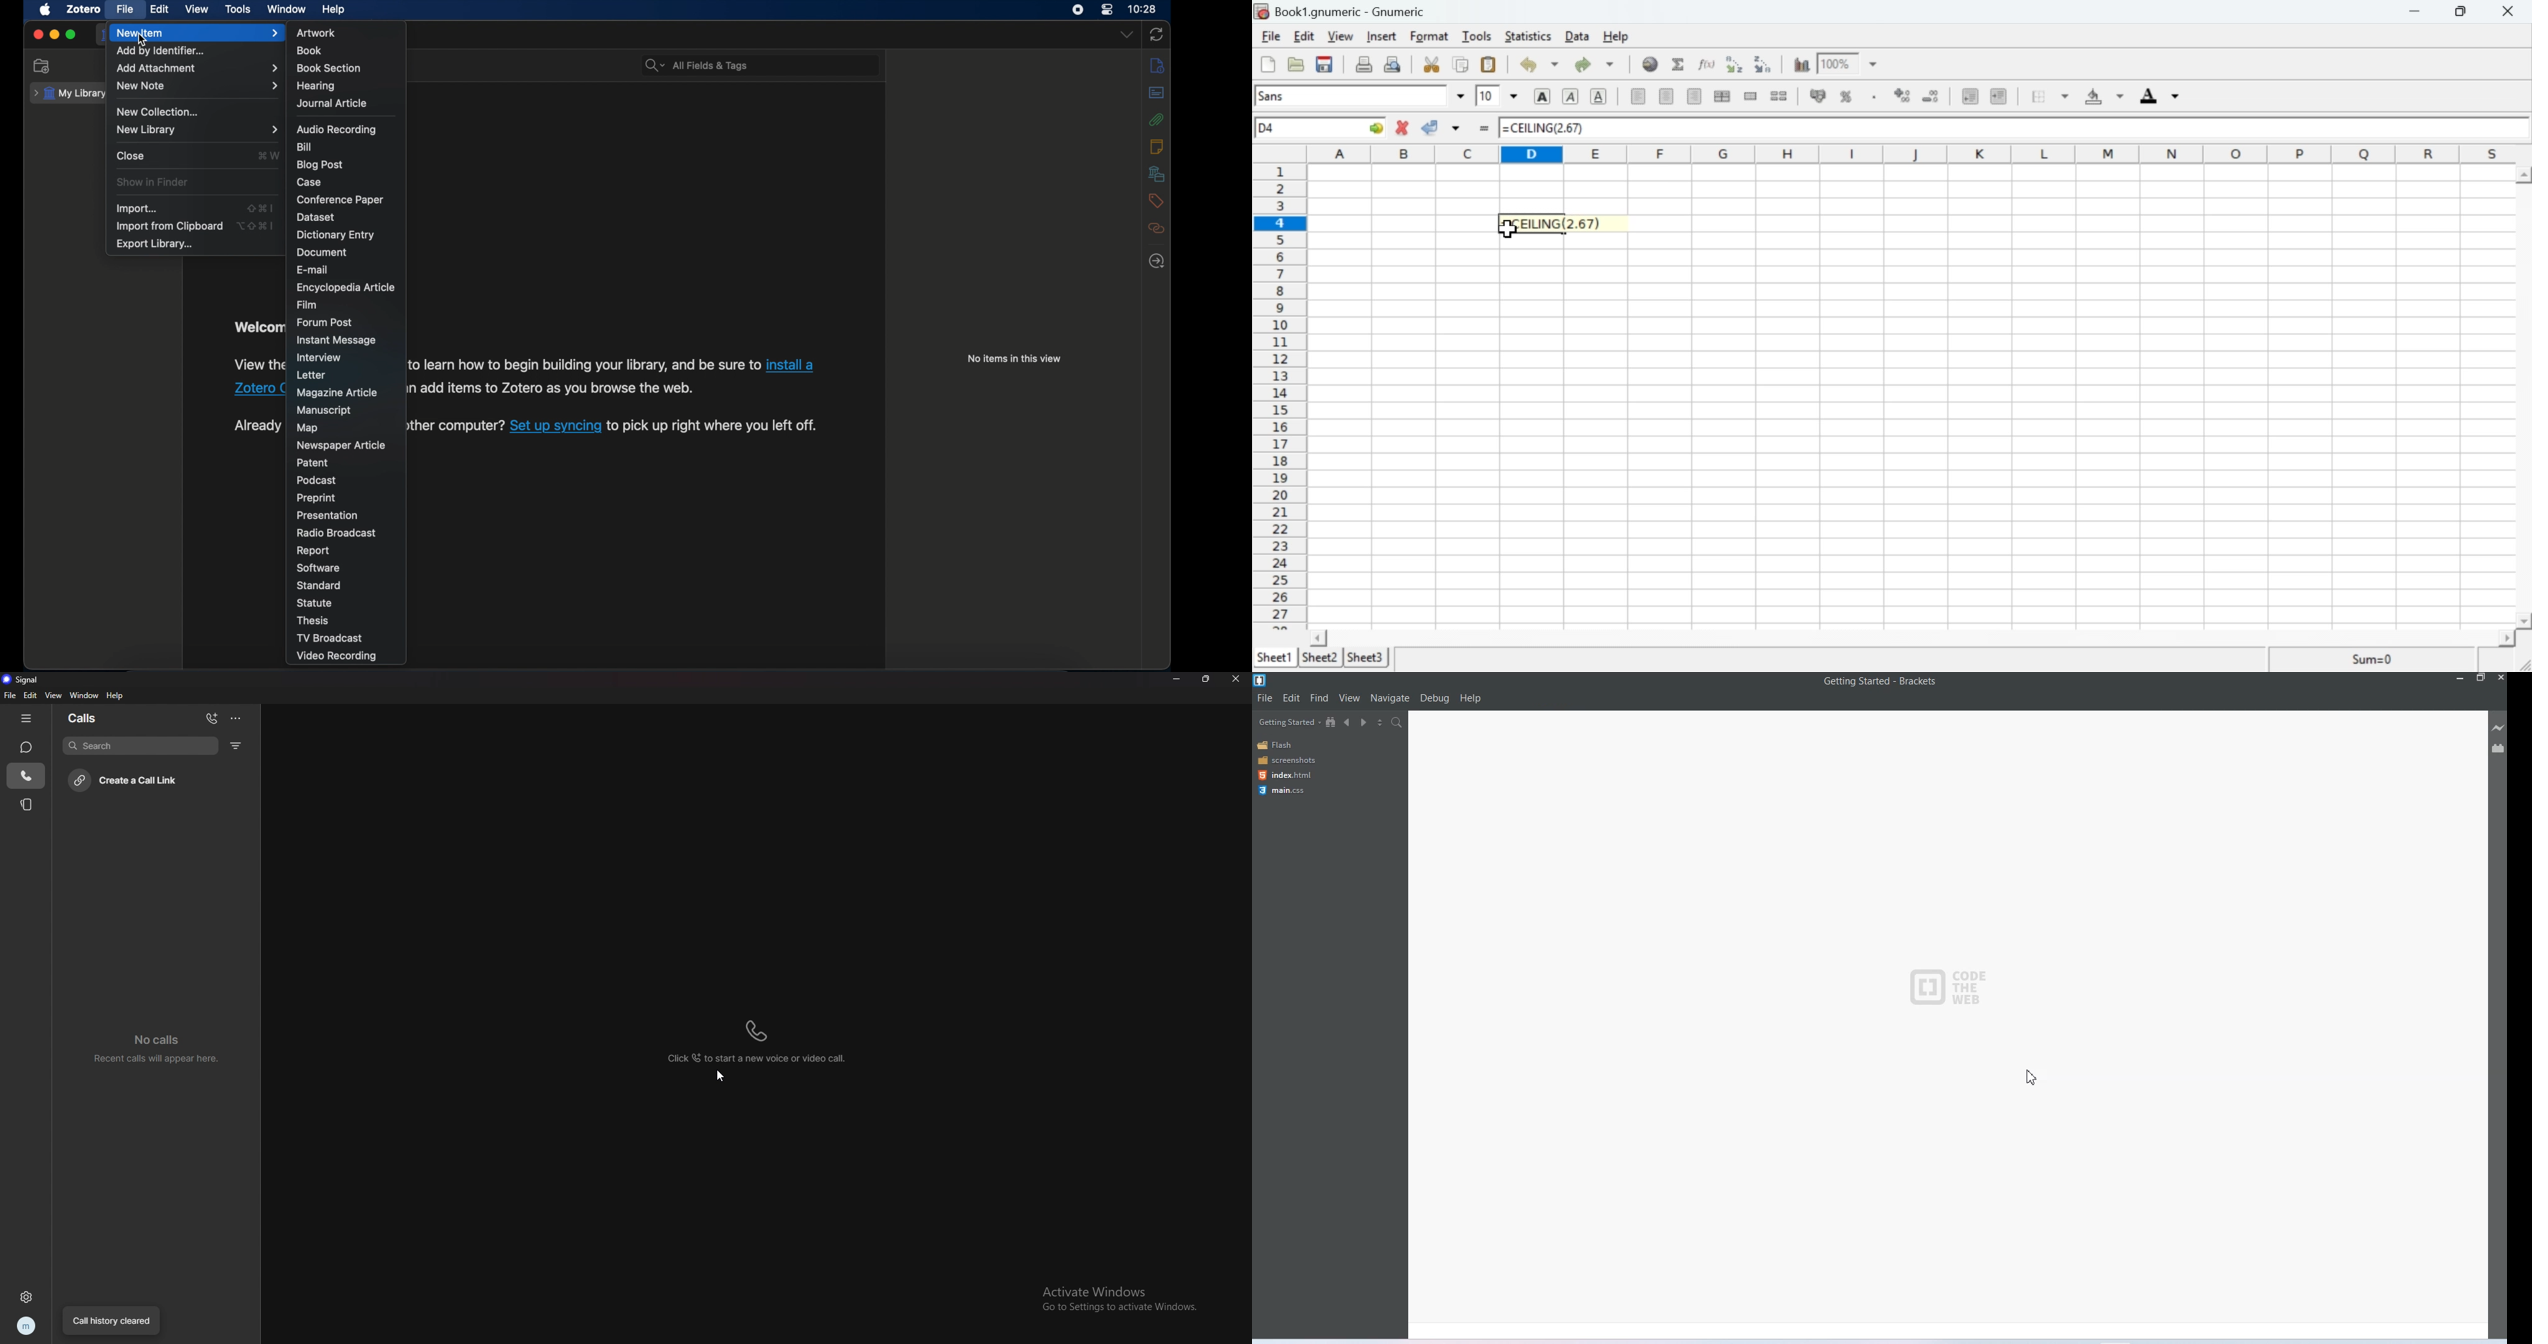 This screenshot has height=1344, width=2548. What do you see at coordinates (1723, 96) in the screenshot?
I see `Center horizontally across selection` at bounding box center [1723, 96].